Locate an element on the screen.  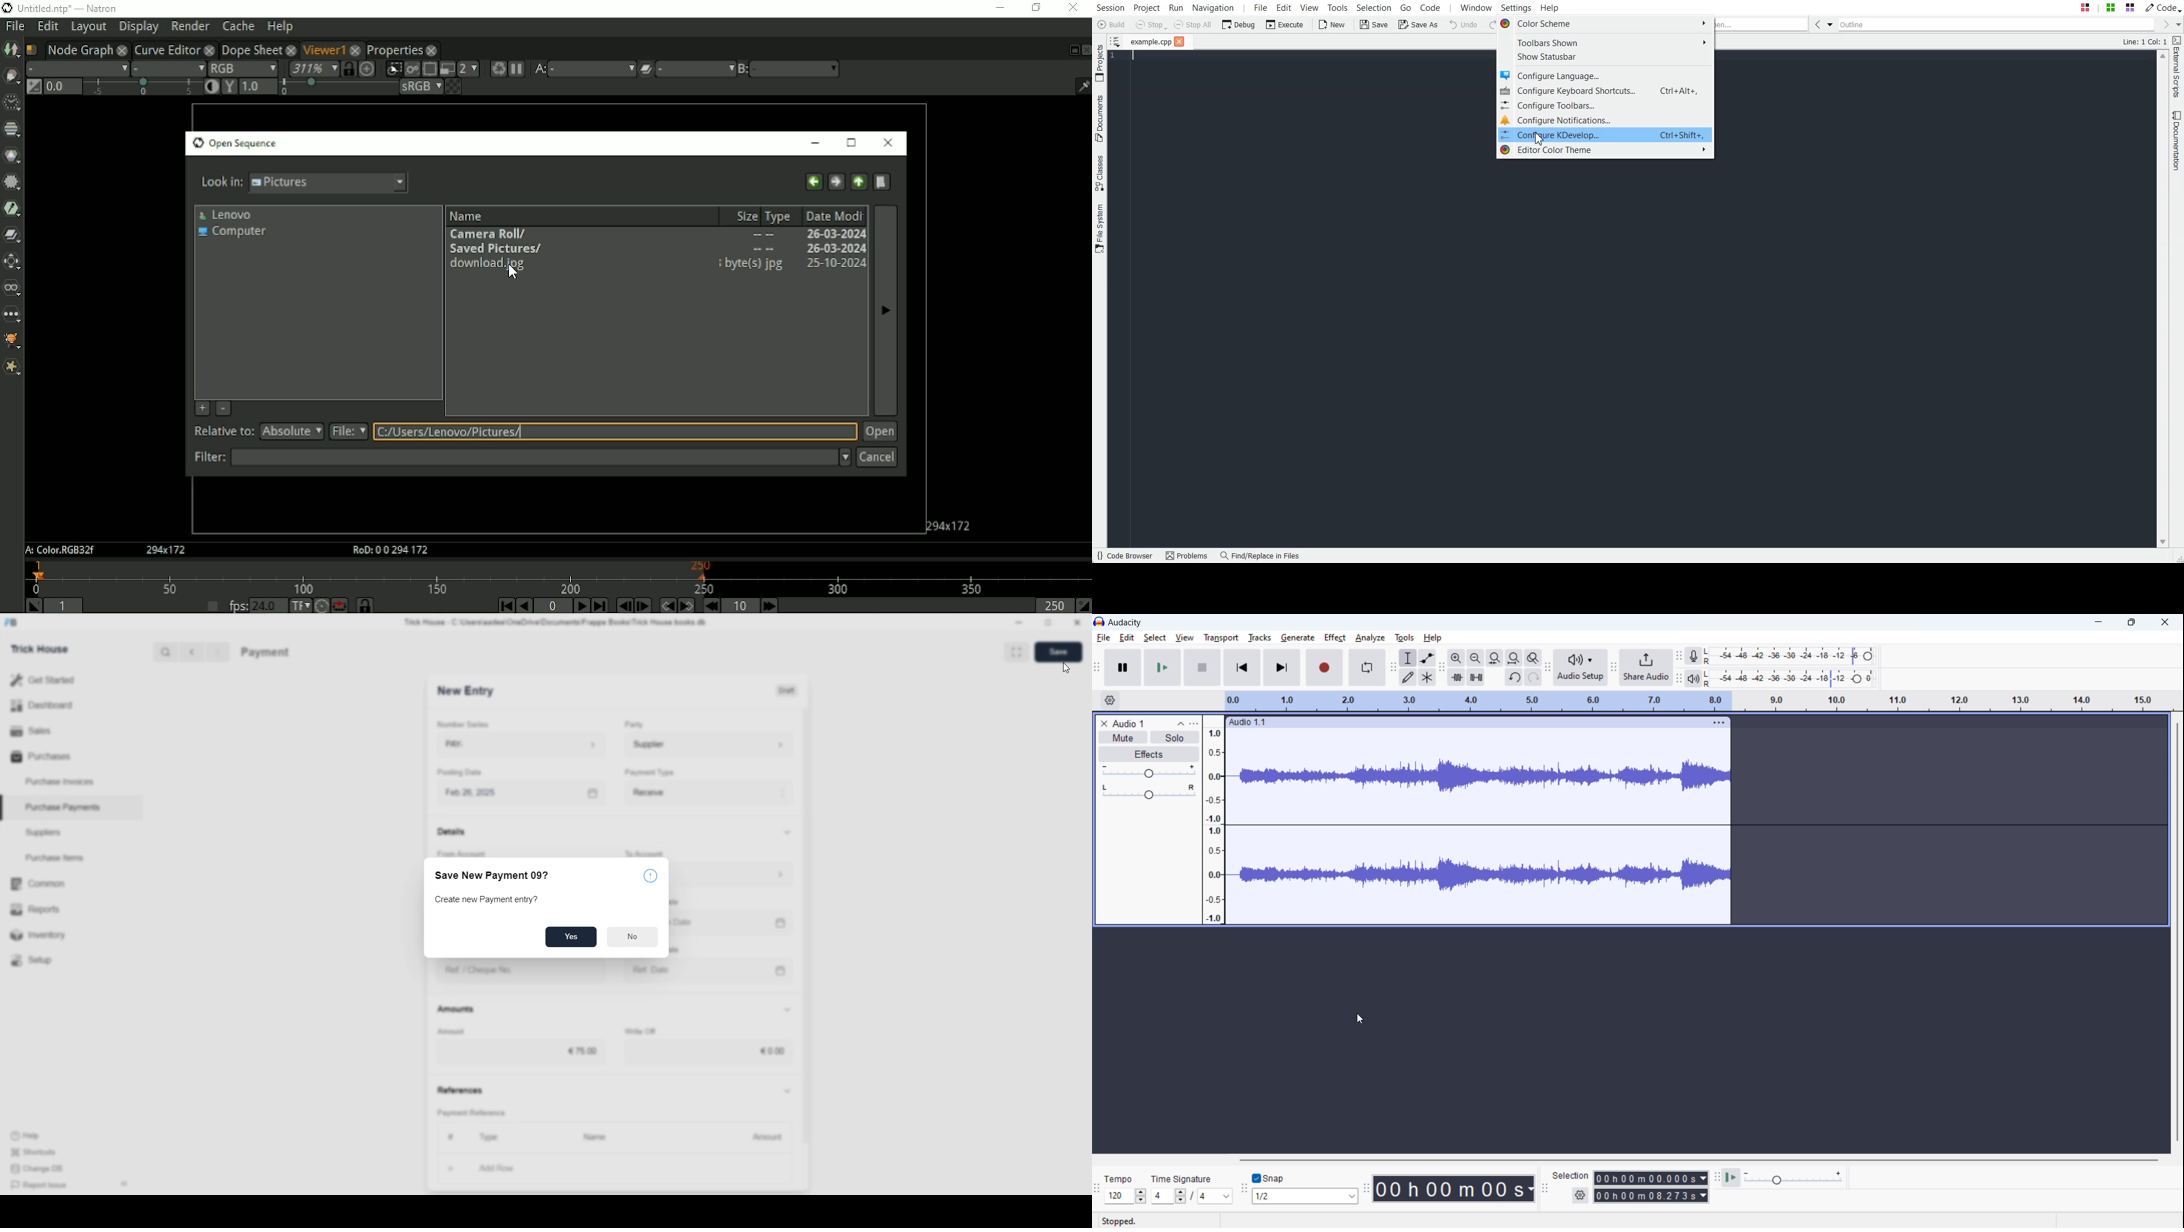
Find/Replace in Files is located at coordinates (1261, 556).